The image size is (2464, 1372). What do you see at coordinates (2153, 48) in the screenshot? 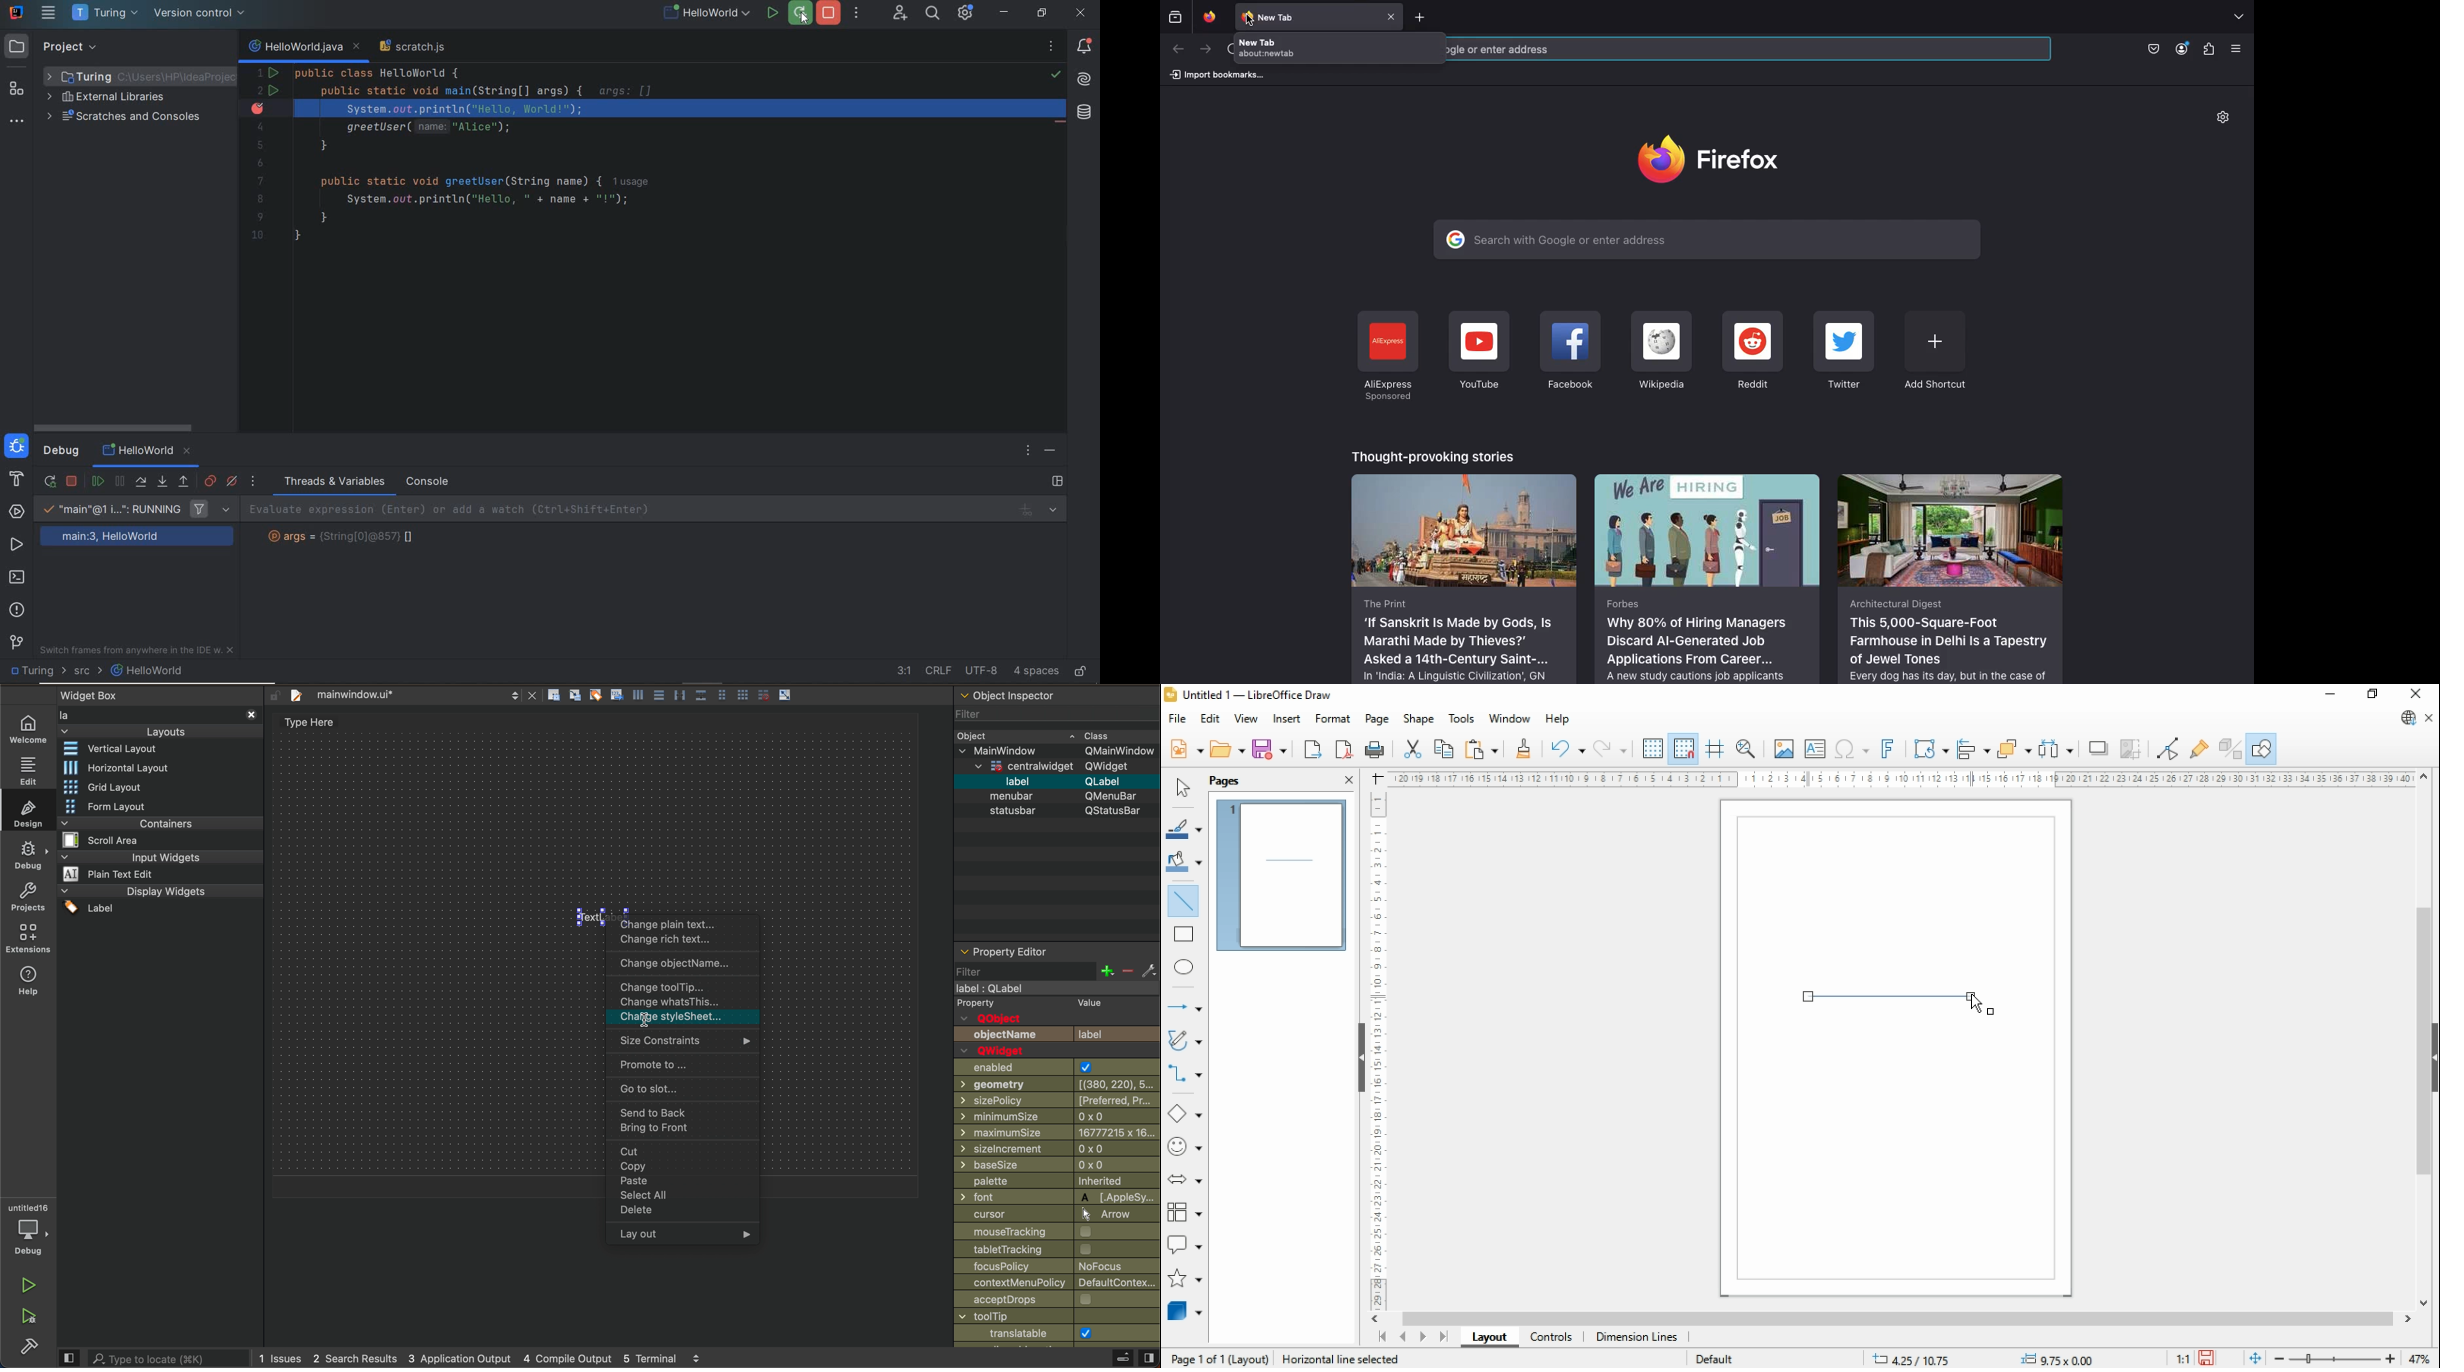
I see `Save to Pocket` at bounding box center [2153, 48].